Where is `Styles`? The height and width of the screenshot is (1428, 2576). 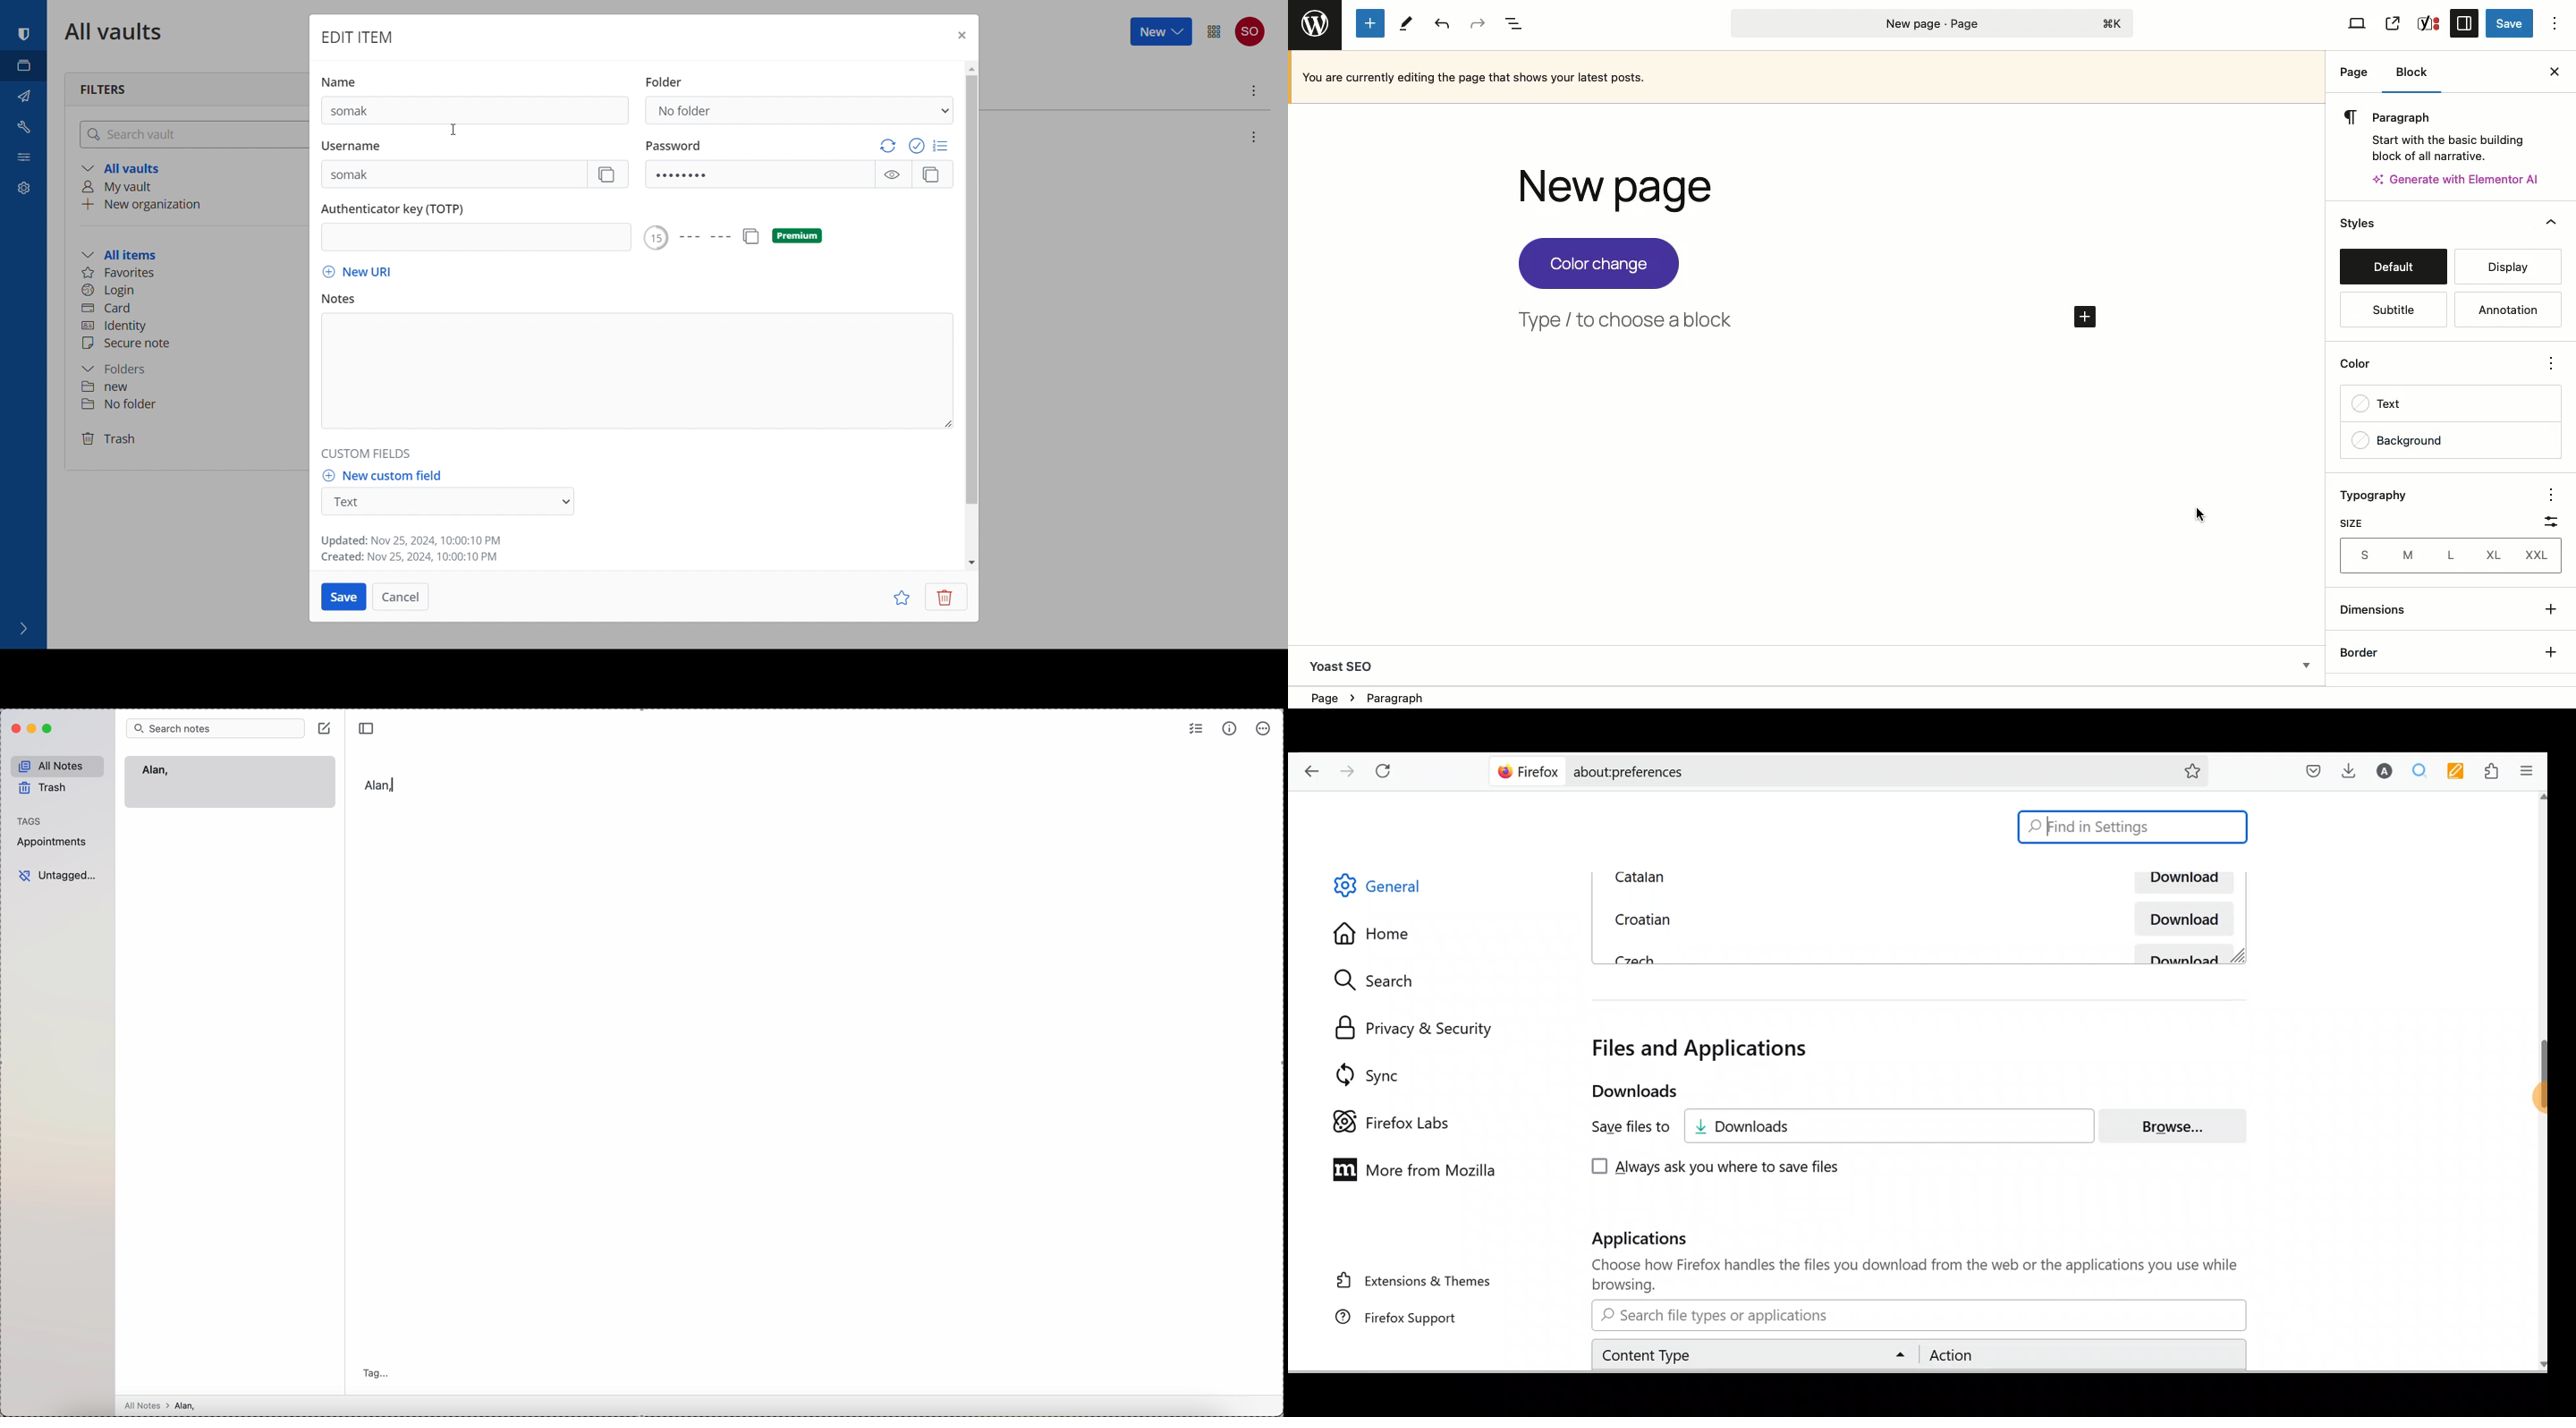
Styles is located at coordinates (2357, 225).